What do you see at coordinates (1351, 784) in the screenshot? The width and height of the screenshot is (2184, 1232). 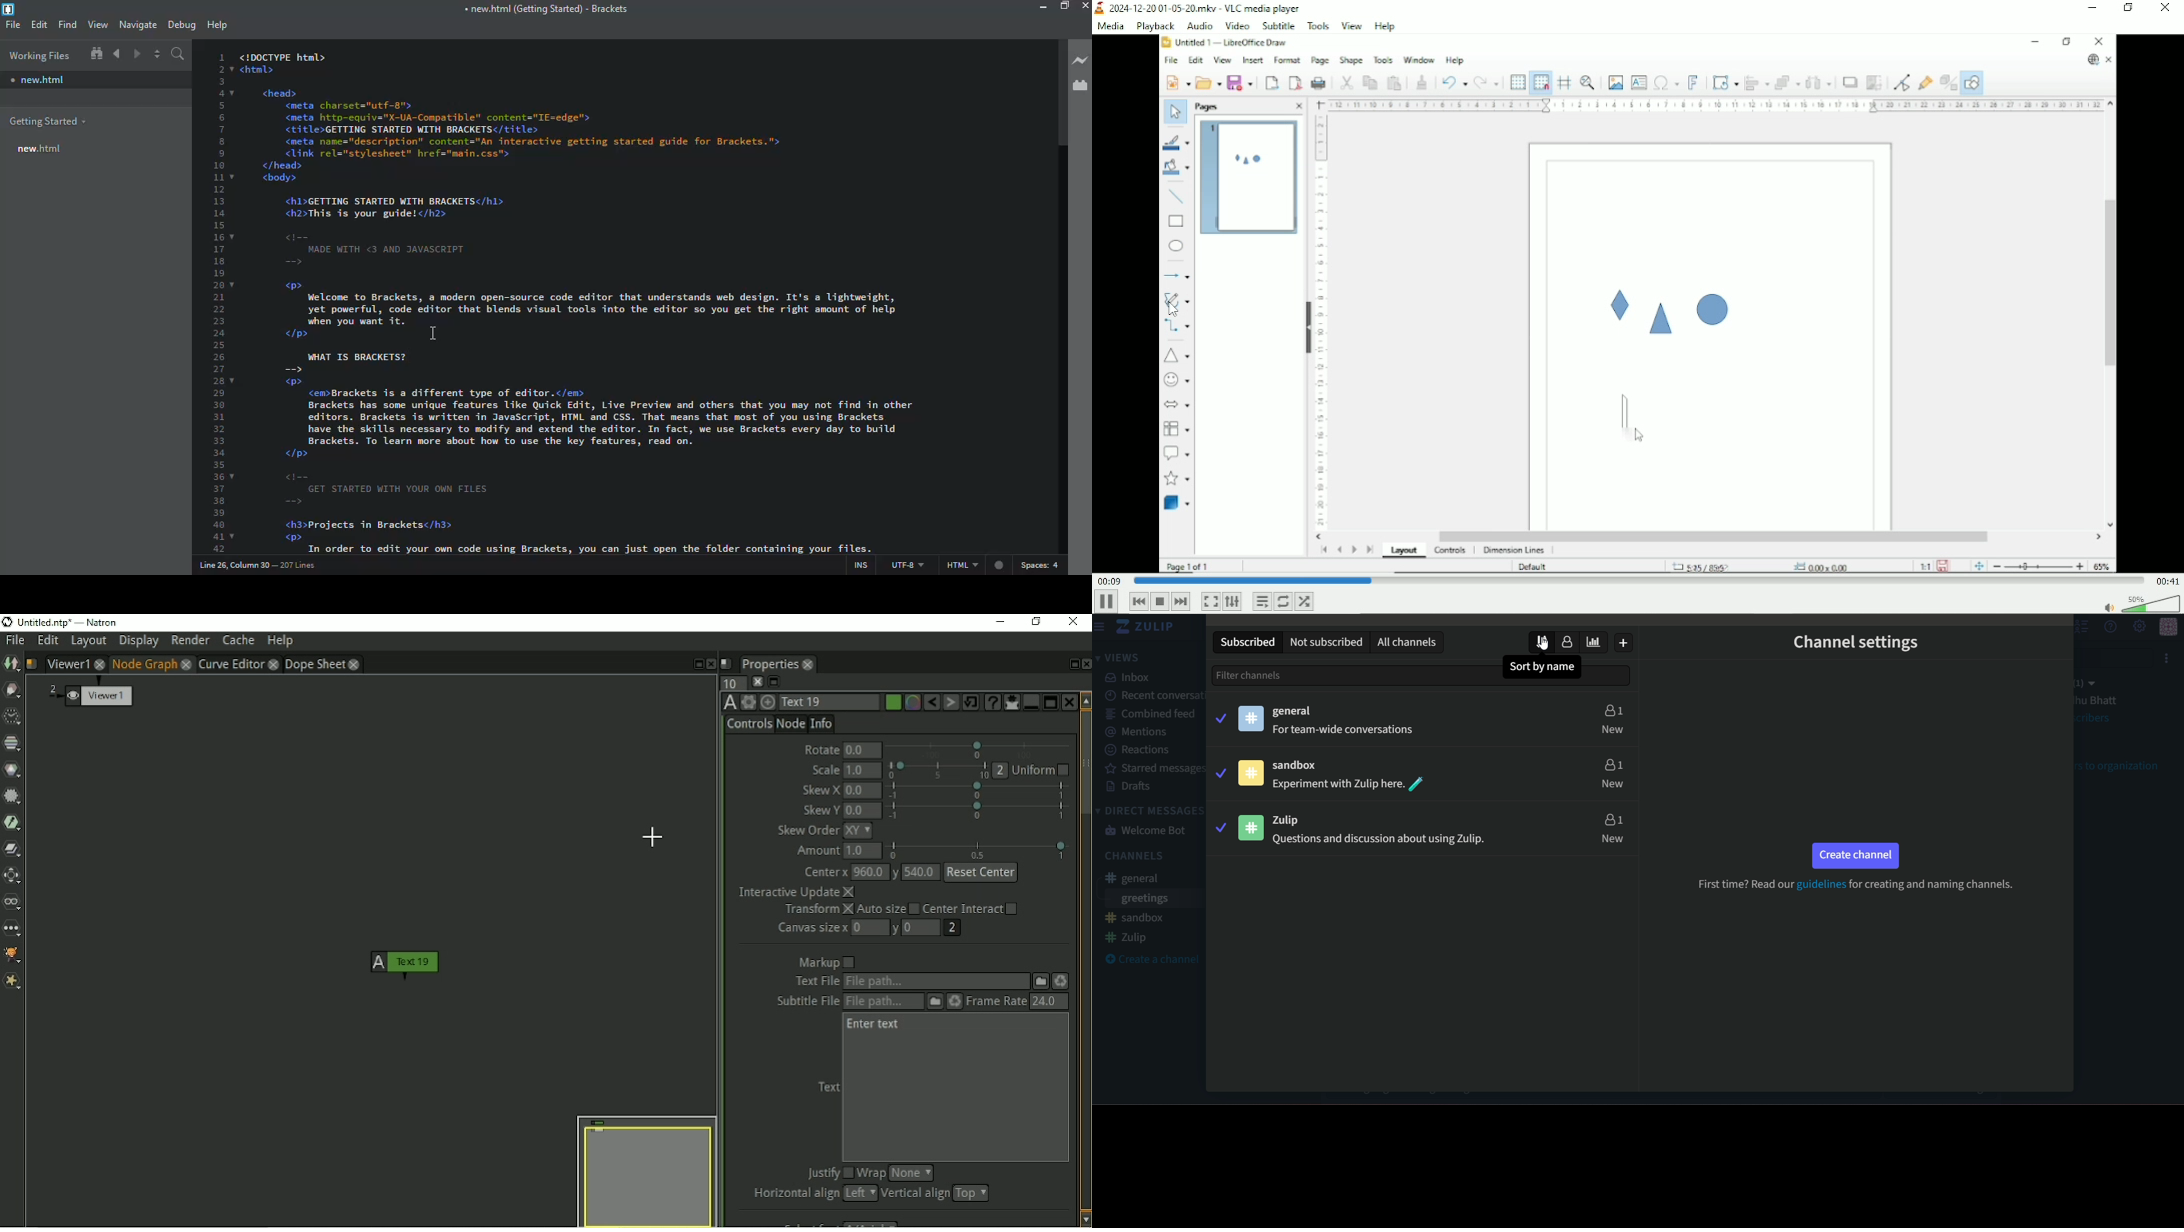 I see `text` at bounding box center [1351, 784].